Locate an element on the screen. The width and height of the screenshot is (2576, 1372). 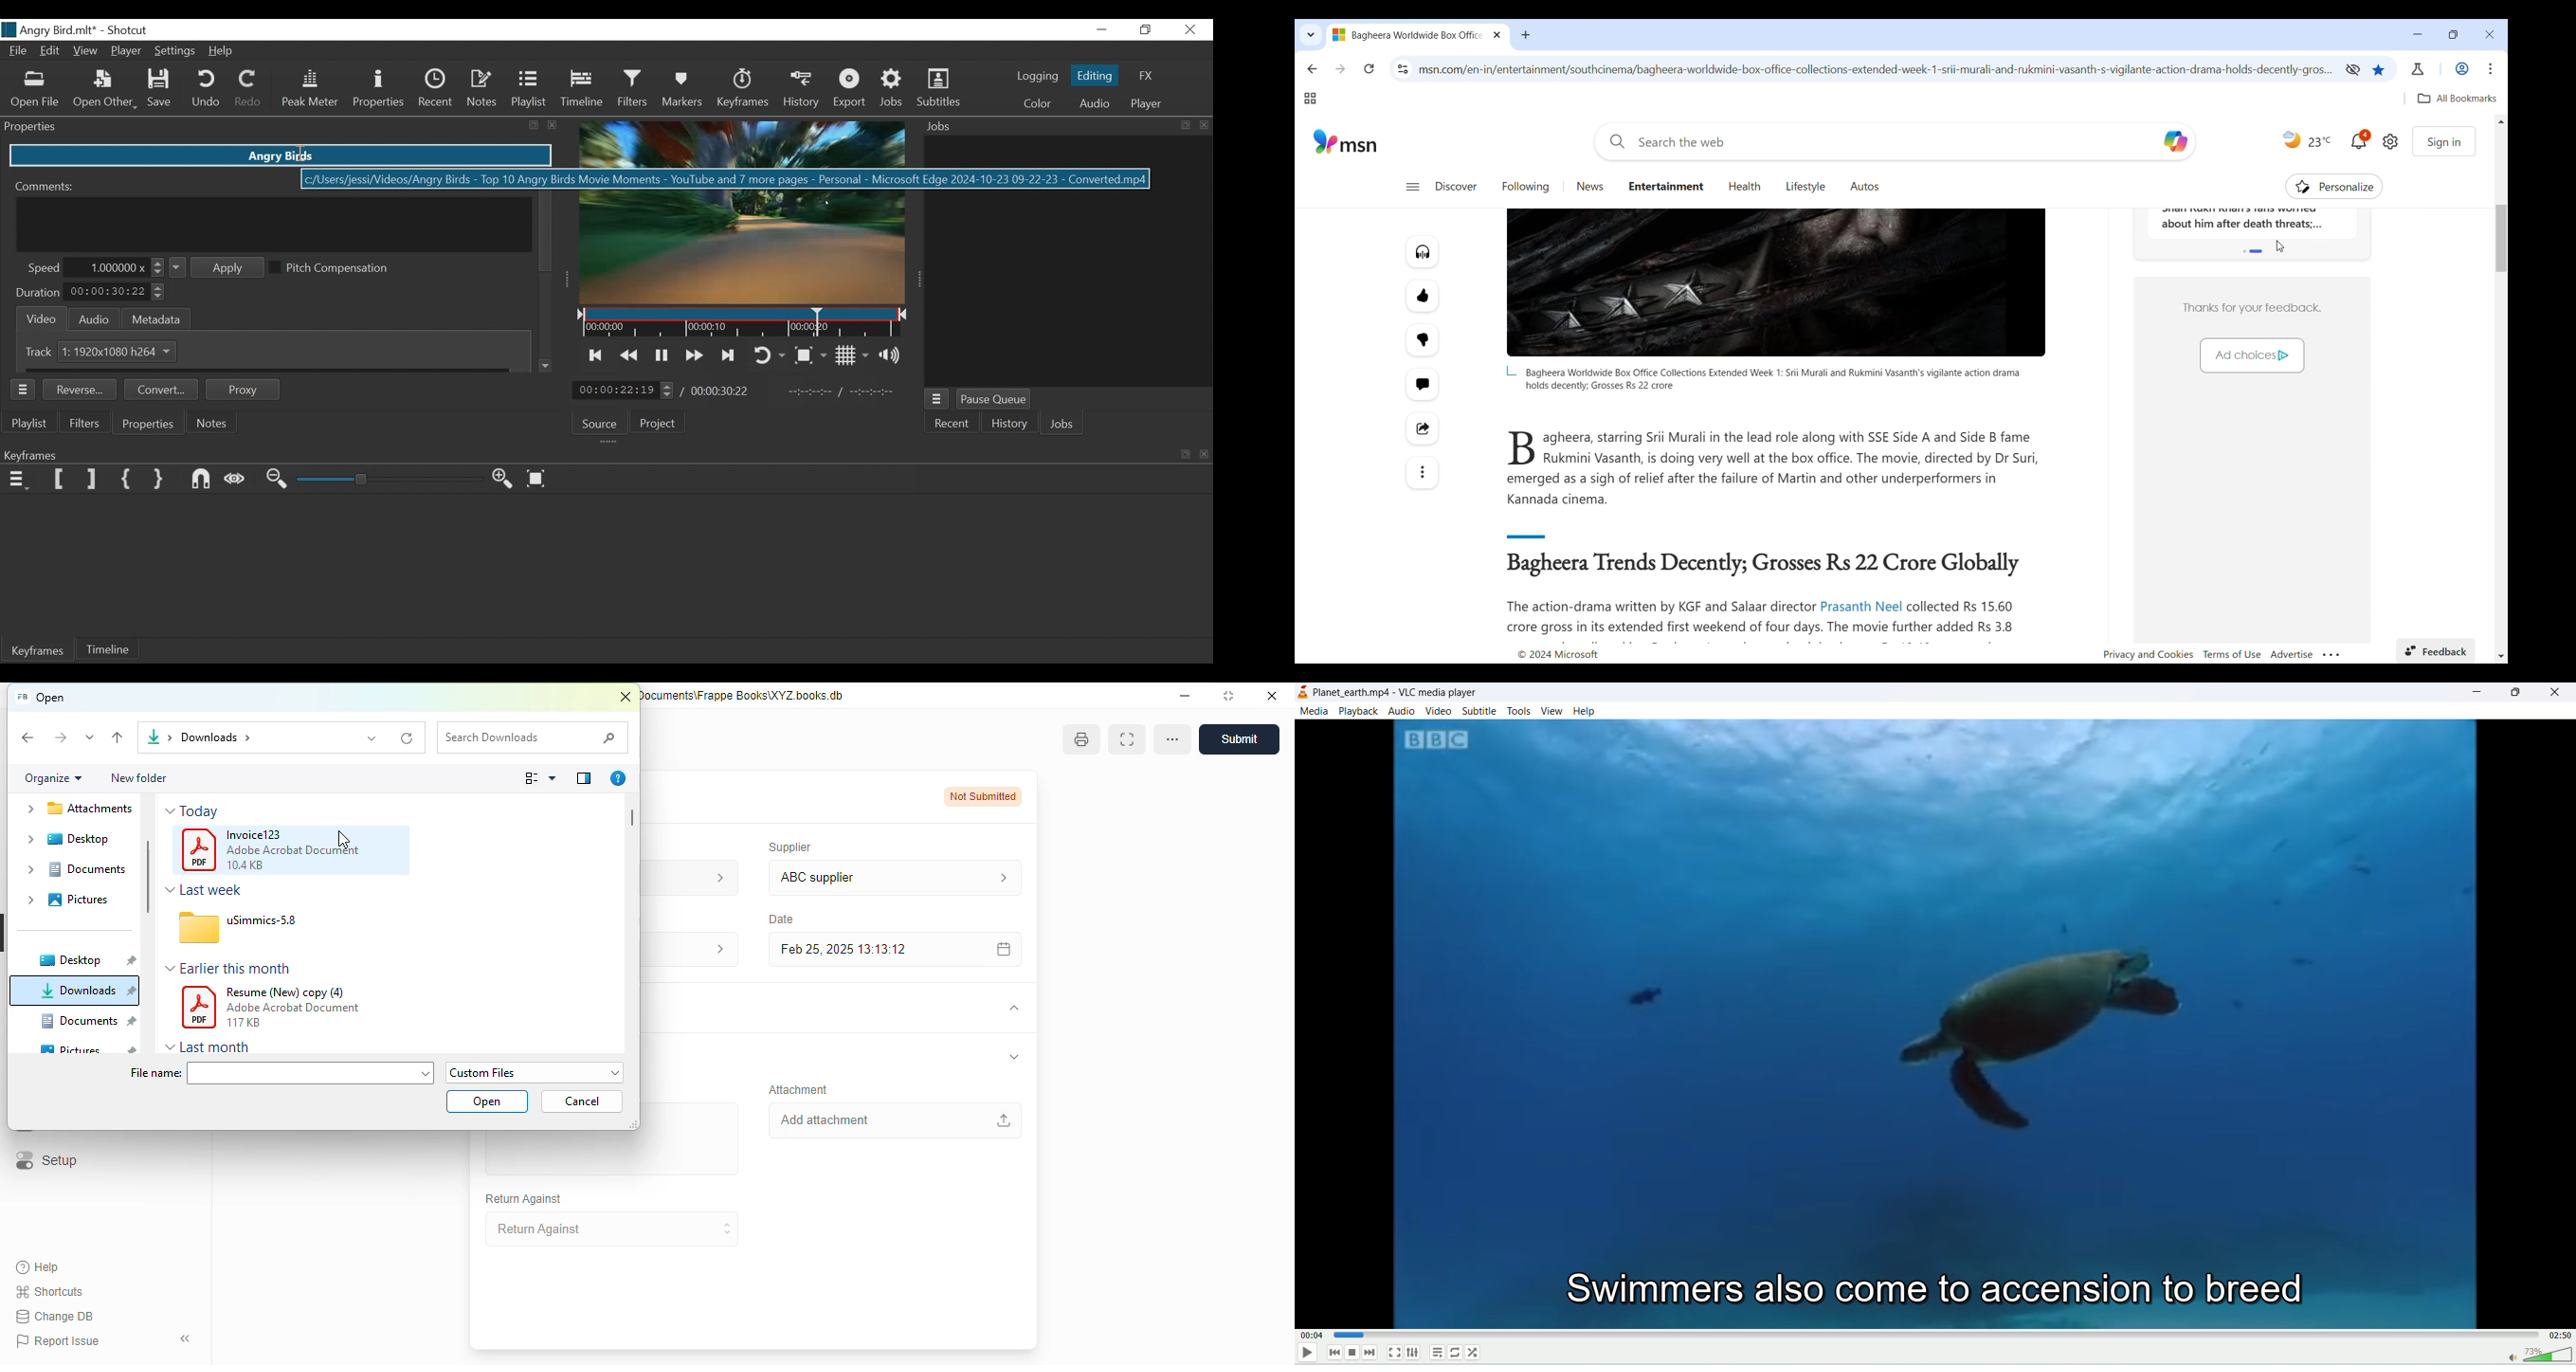
file name input field is located at coordinates (311, 1072).